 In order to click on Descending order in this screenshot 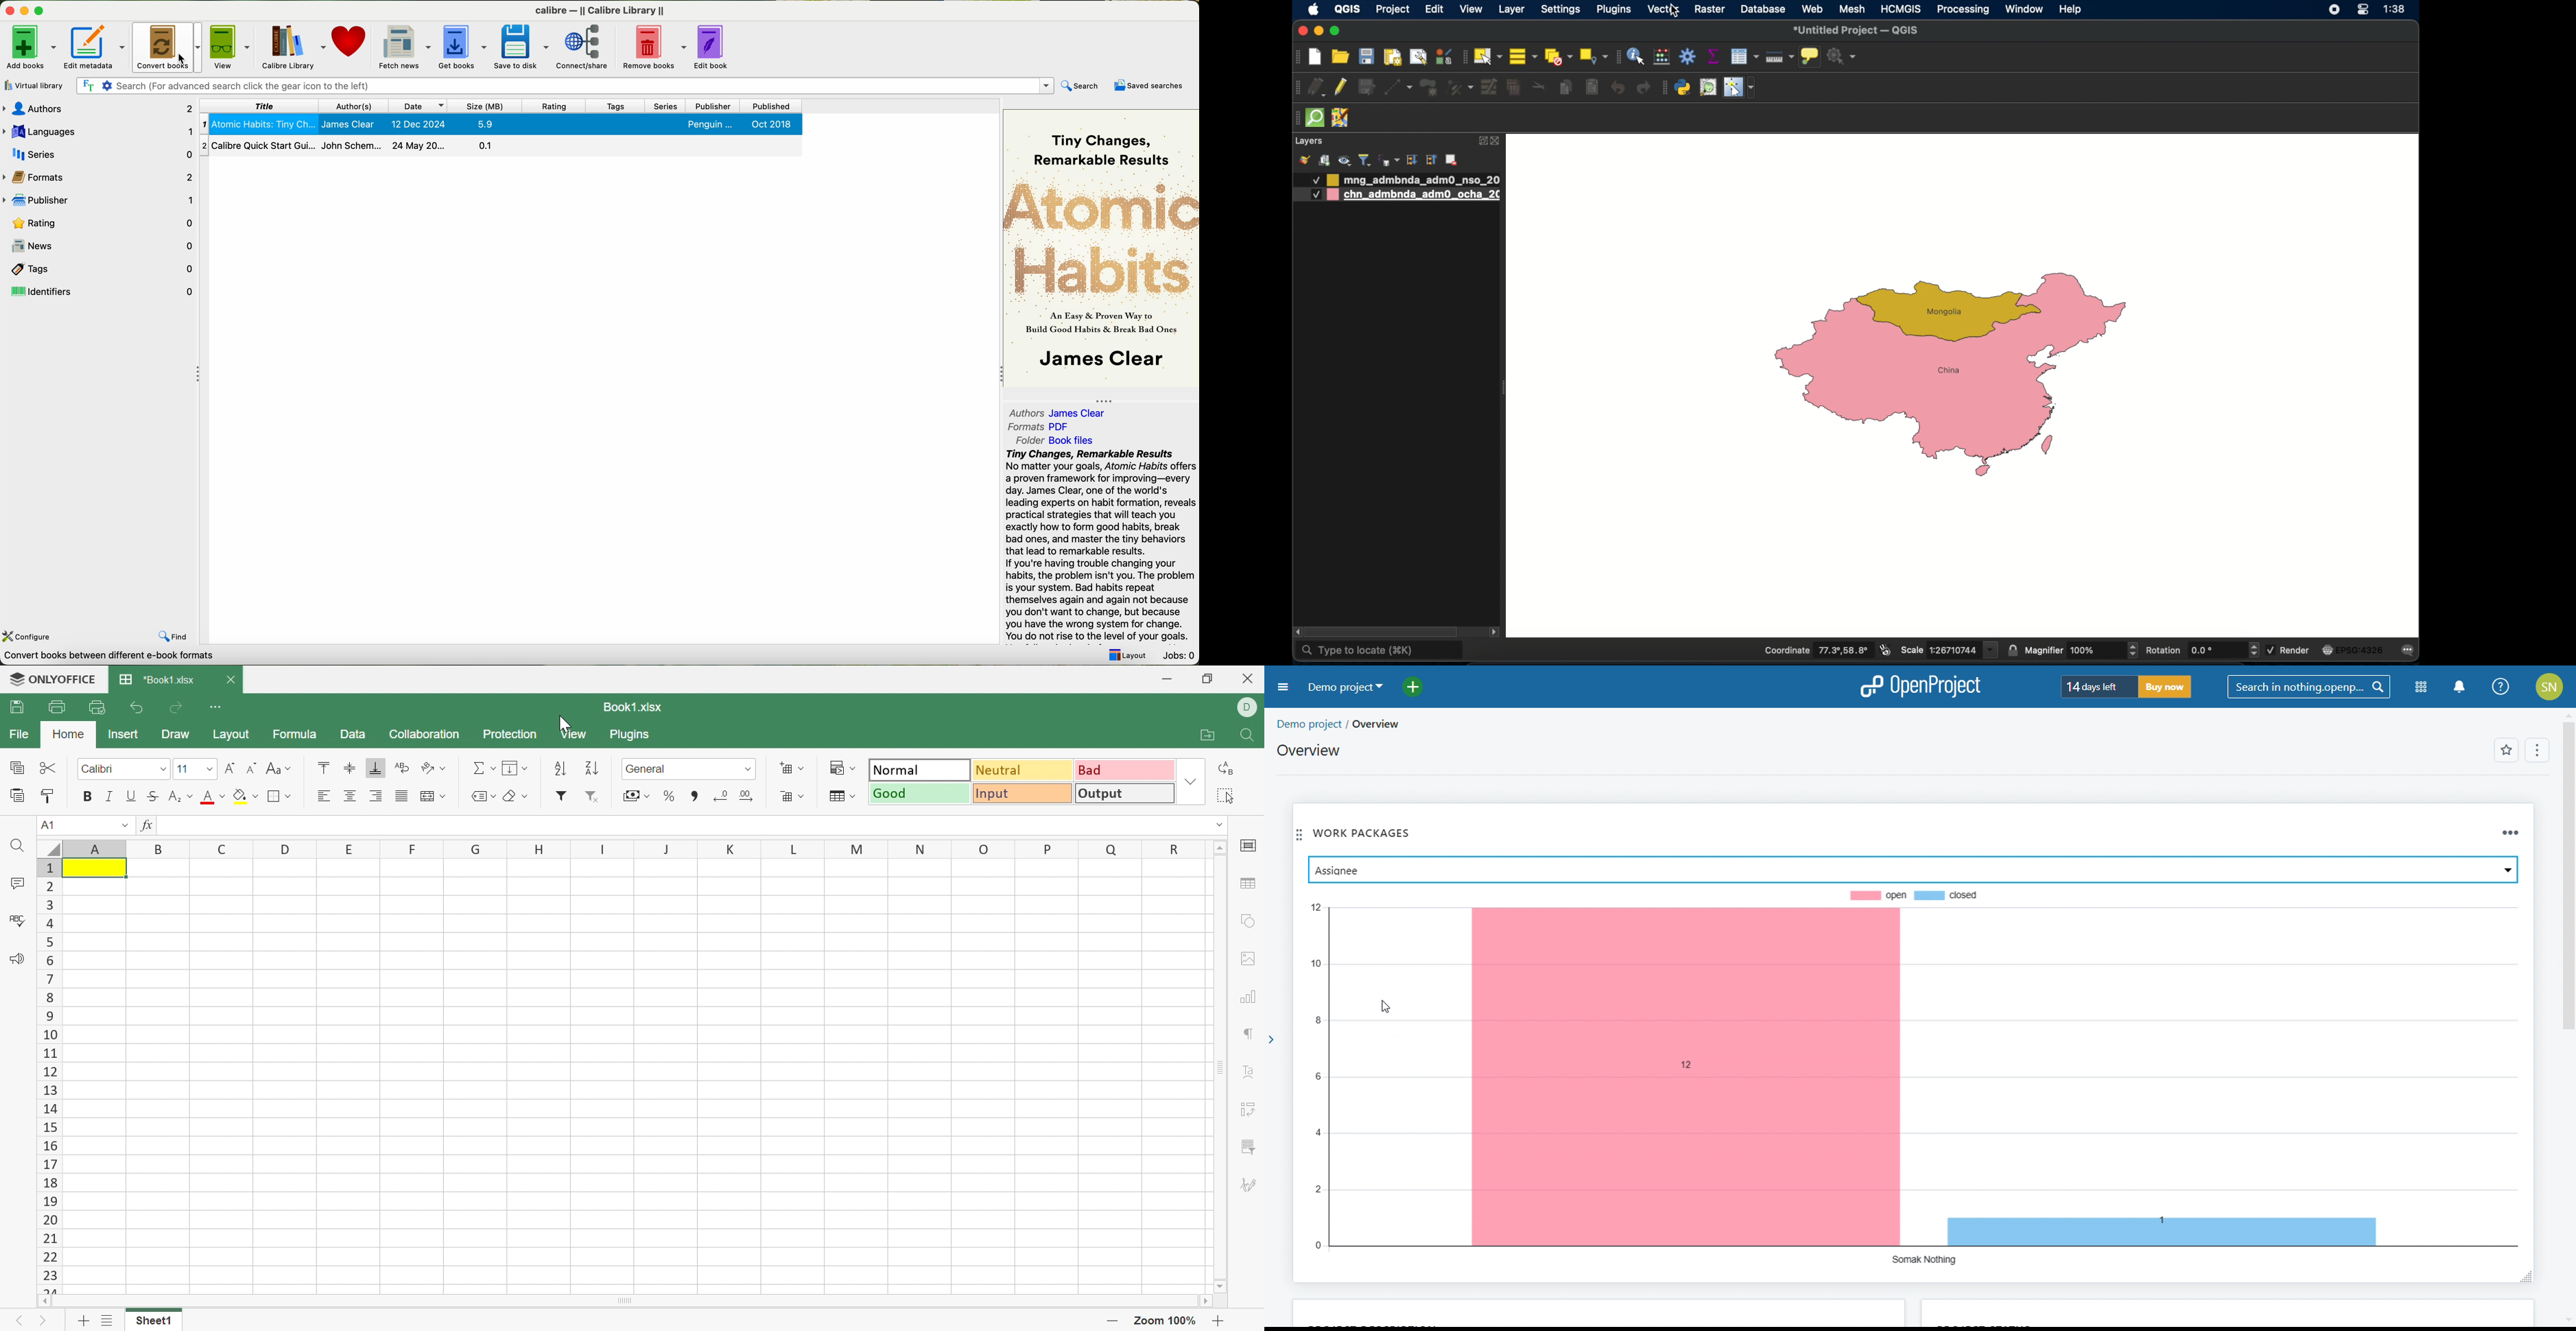, I will do `click(591, 765)`.